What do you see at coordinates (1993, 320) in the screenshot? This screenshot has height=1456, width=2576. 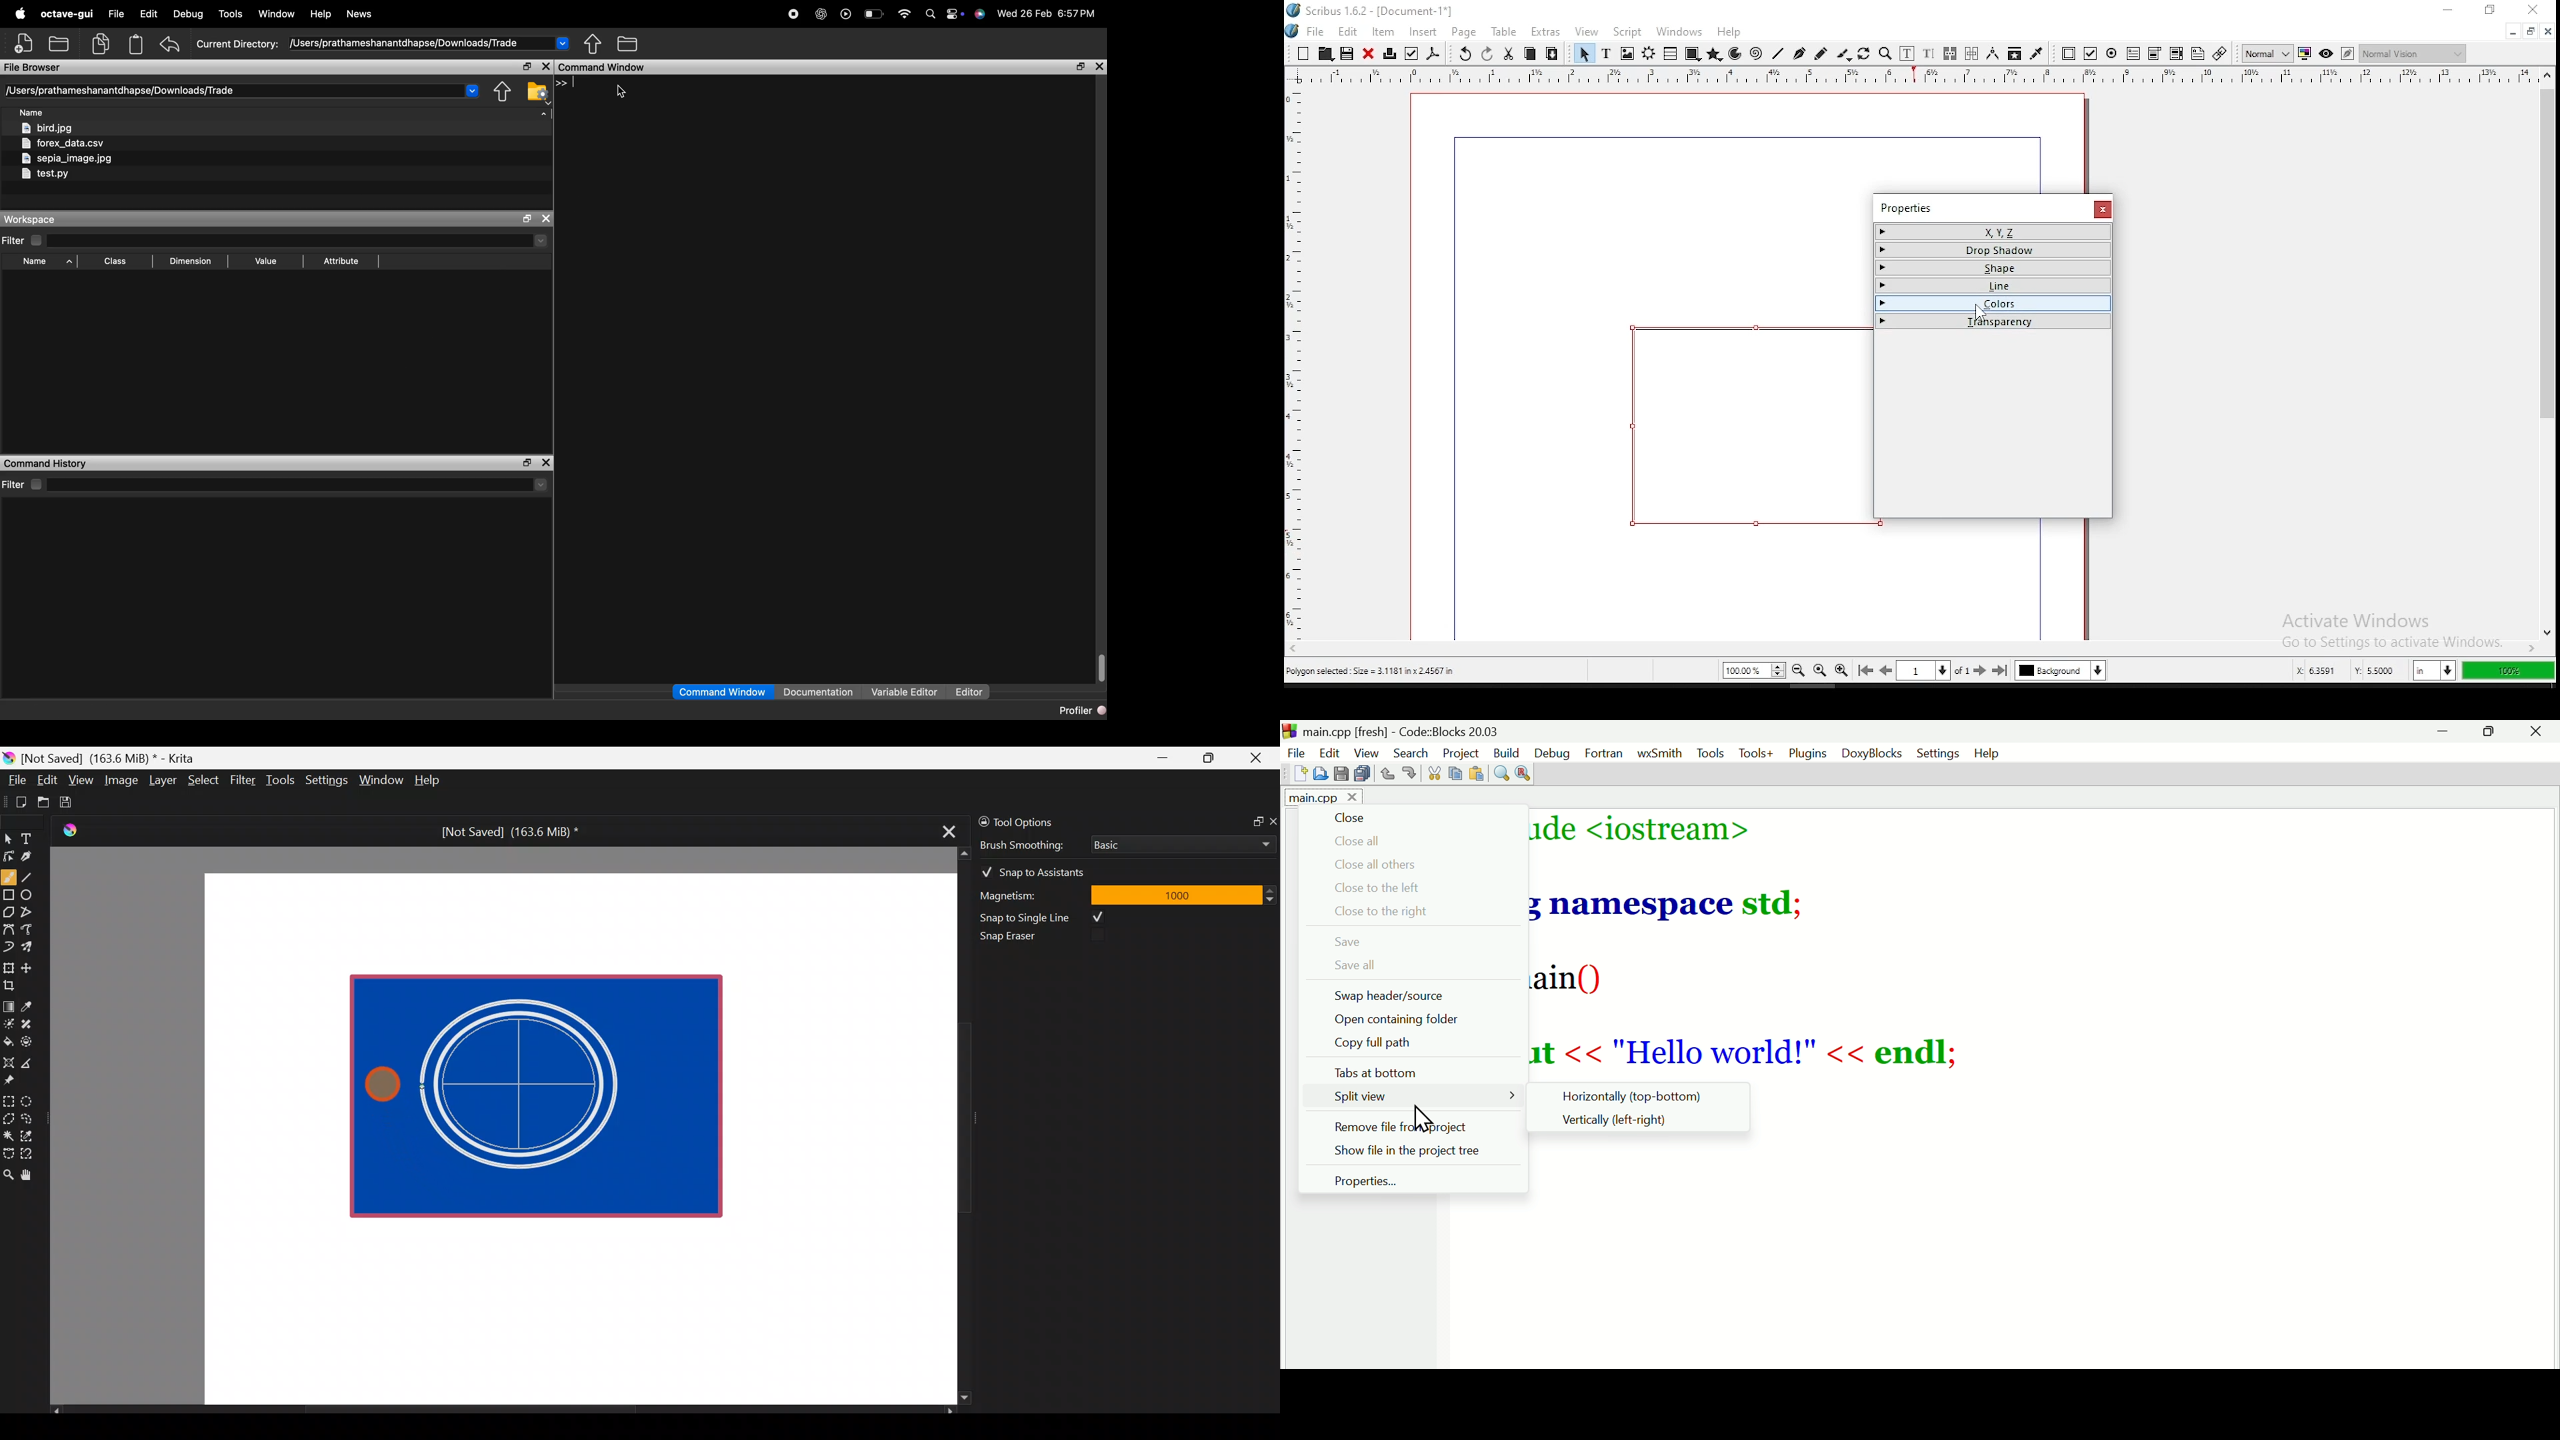 I see `transperancy` at bounding box center [1993, 320].